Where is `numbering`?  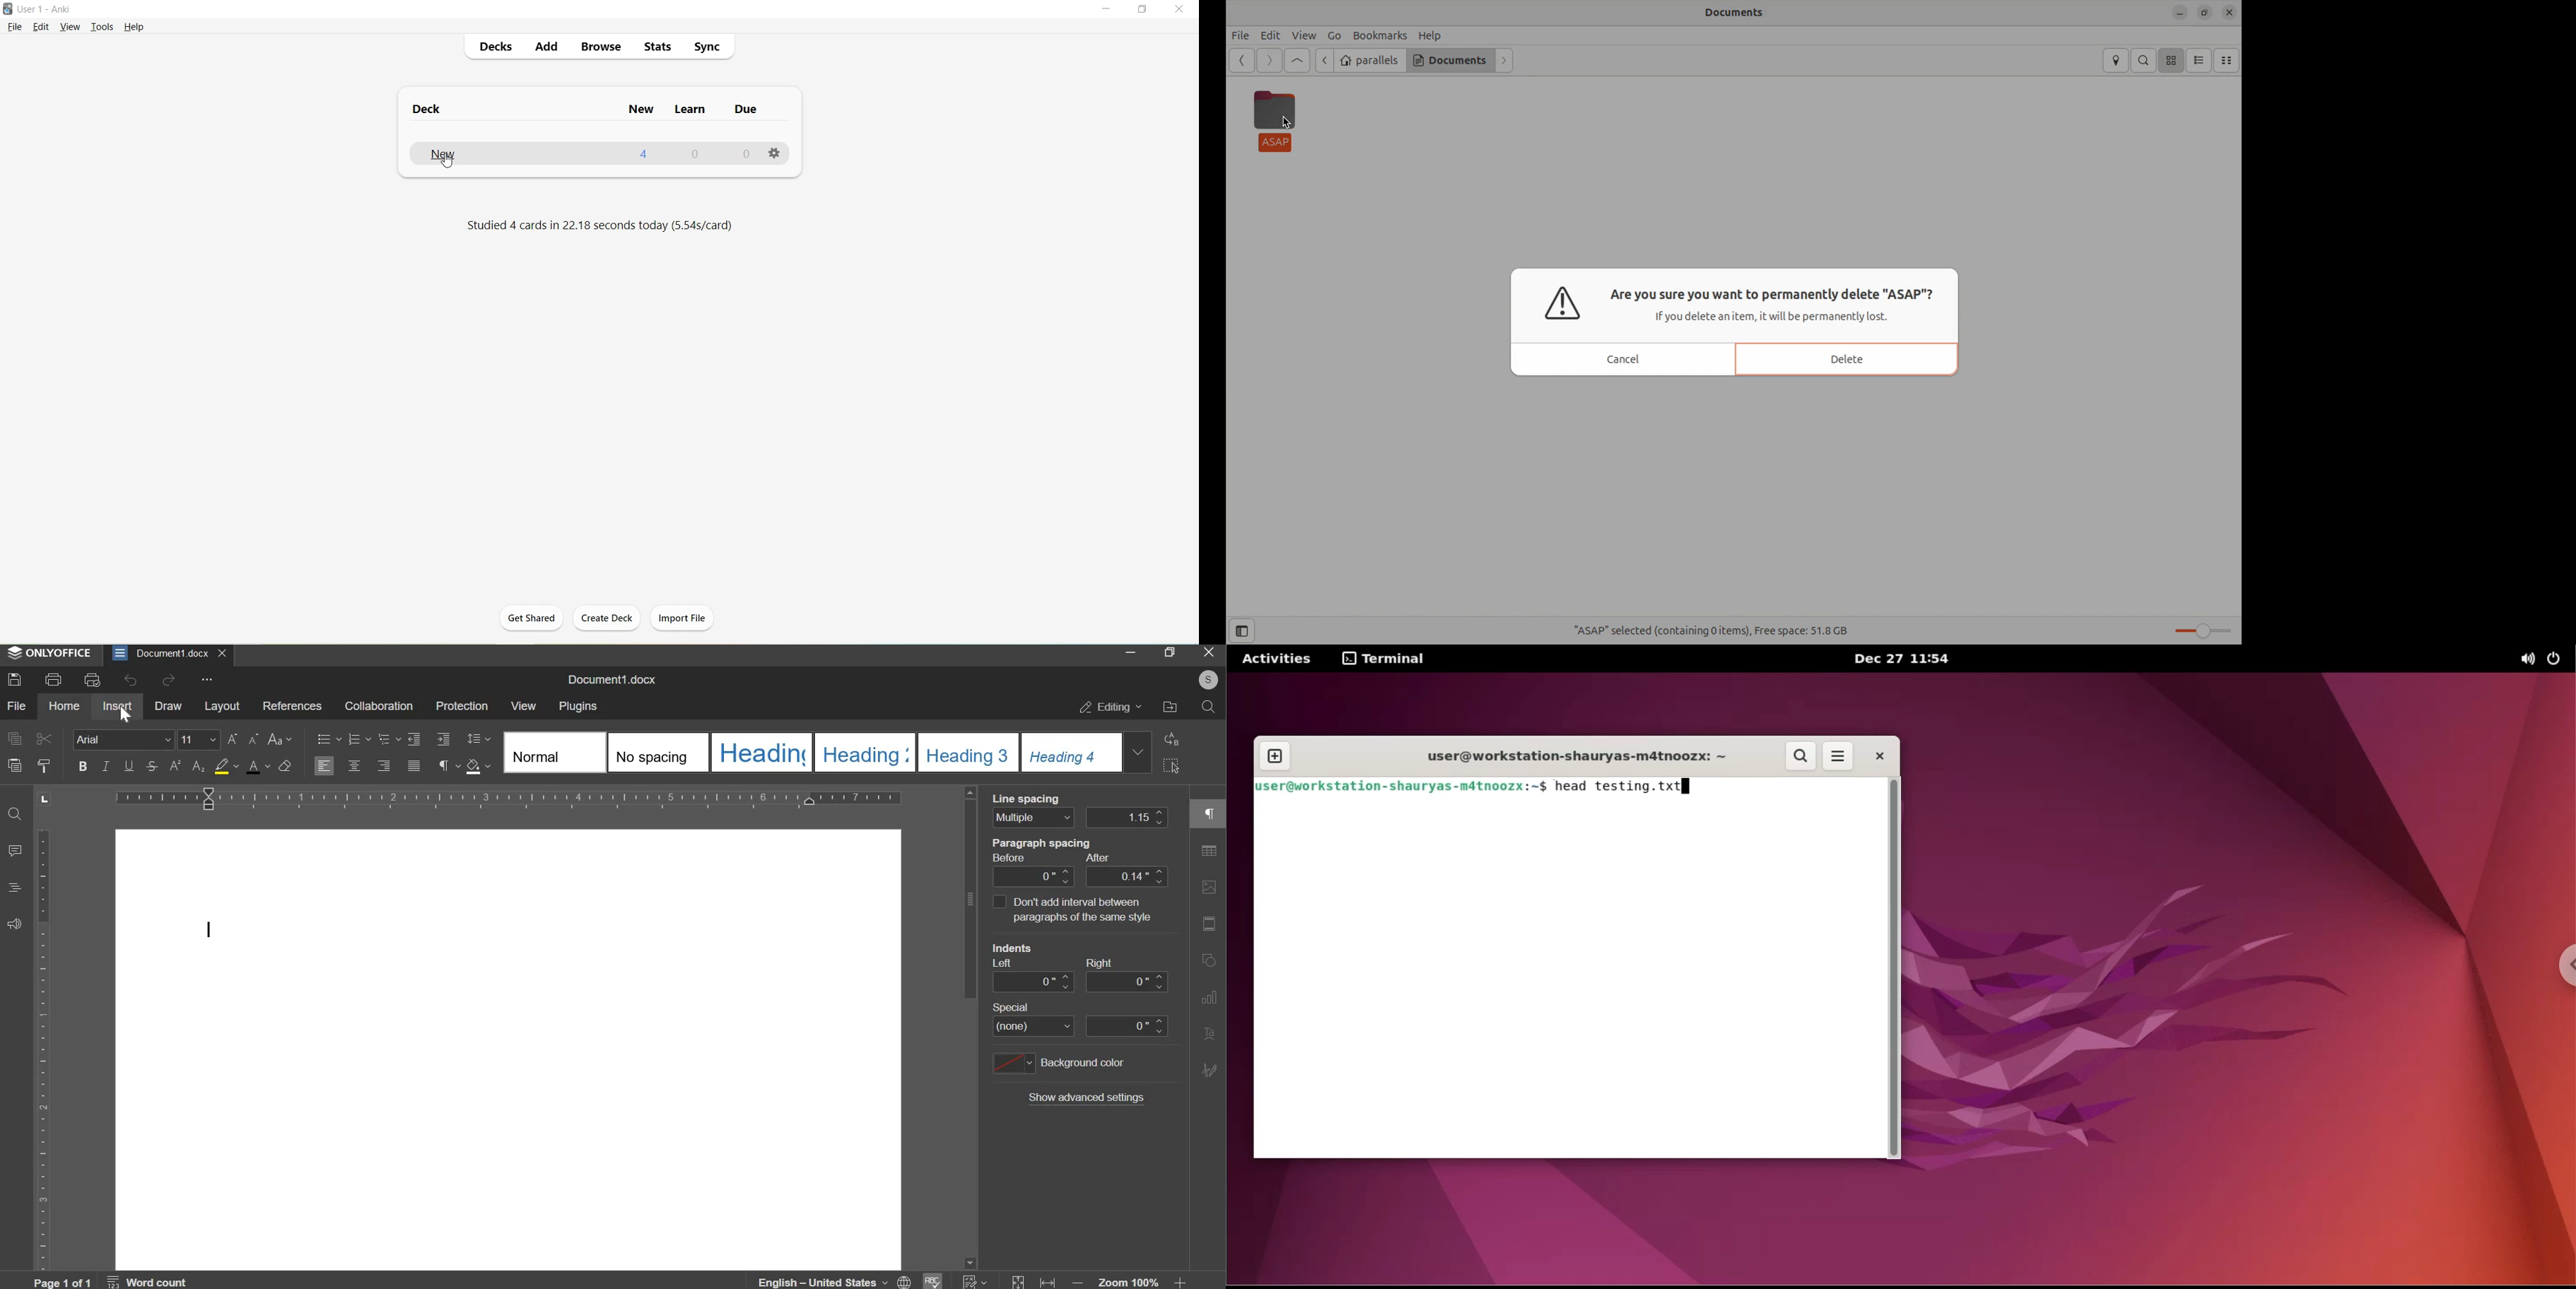
numbering is located at coordinates (342, 738).